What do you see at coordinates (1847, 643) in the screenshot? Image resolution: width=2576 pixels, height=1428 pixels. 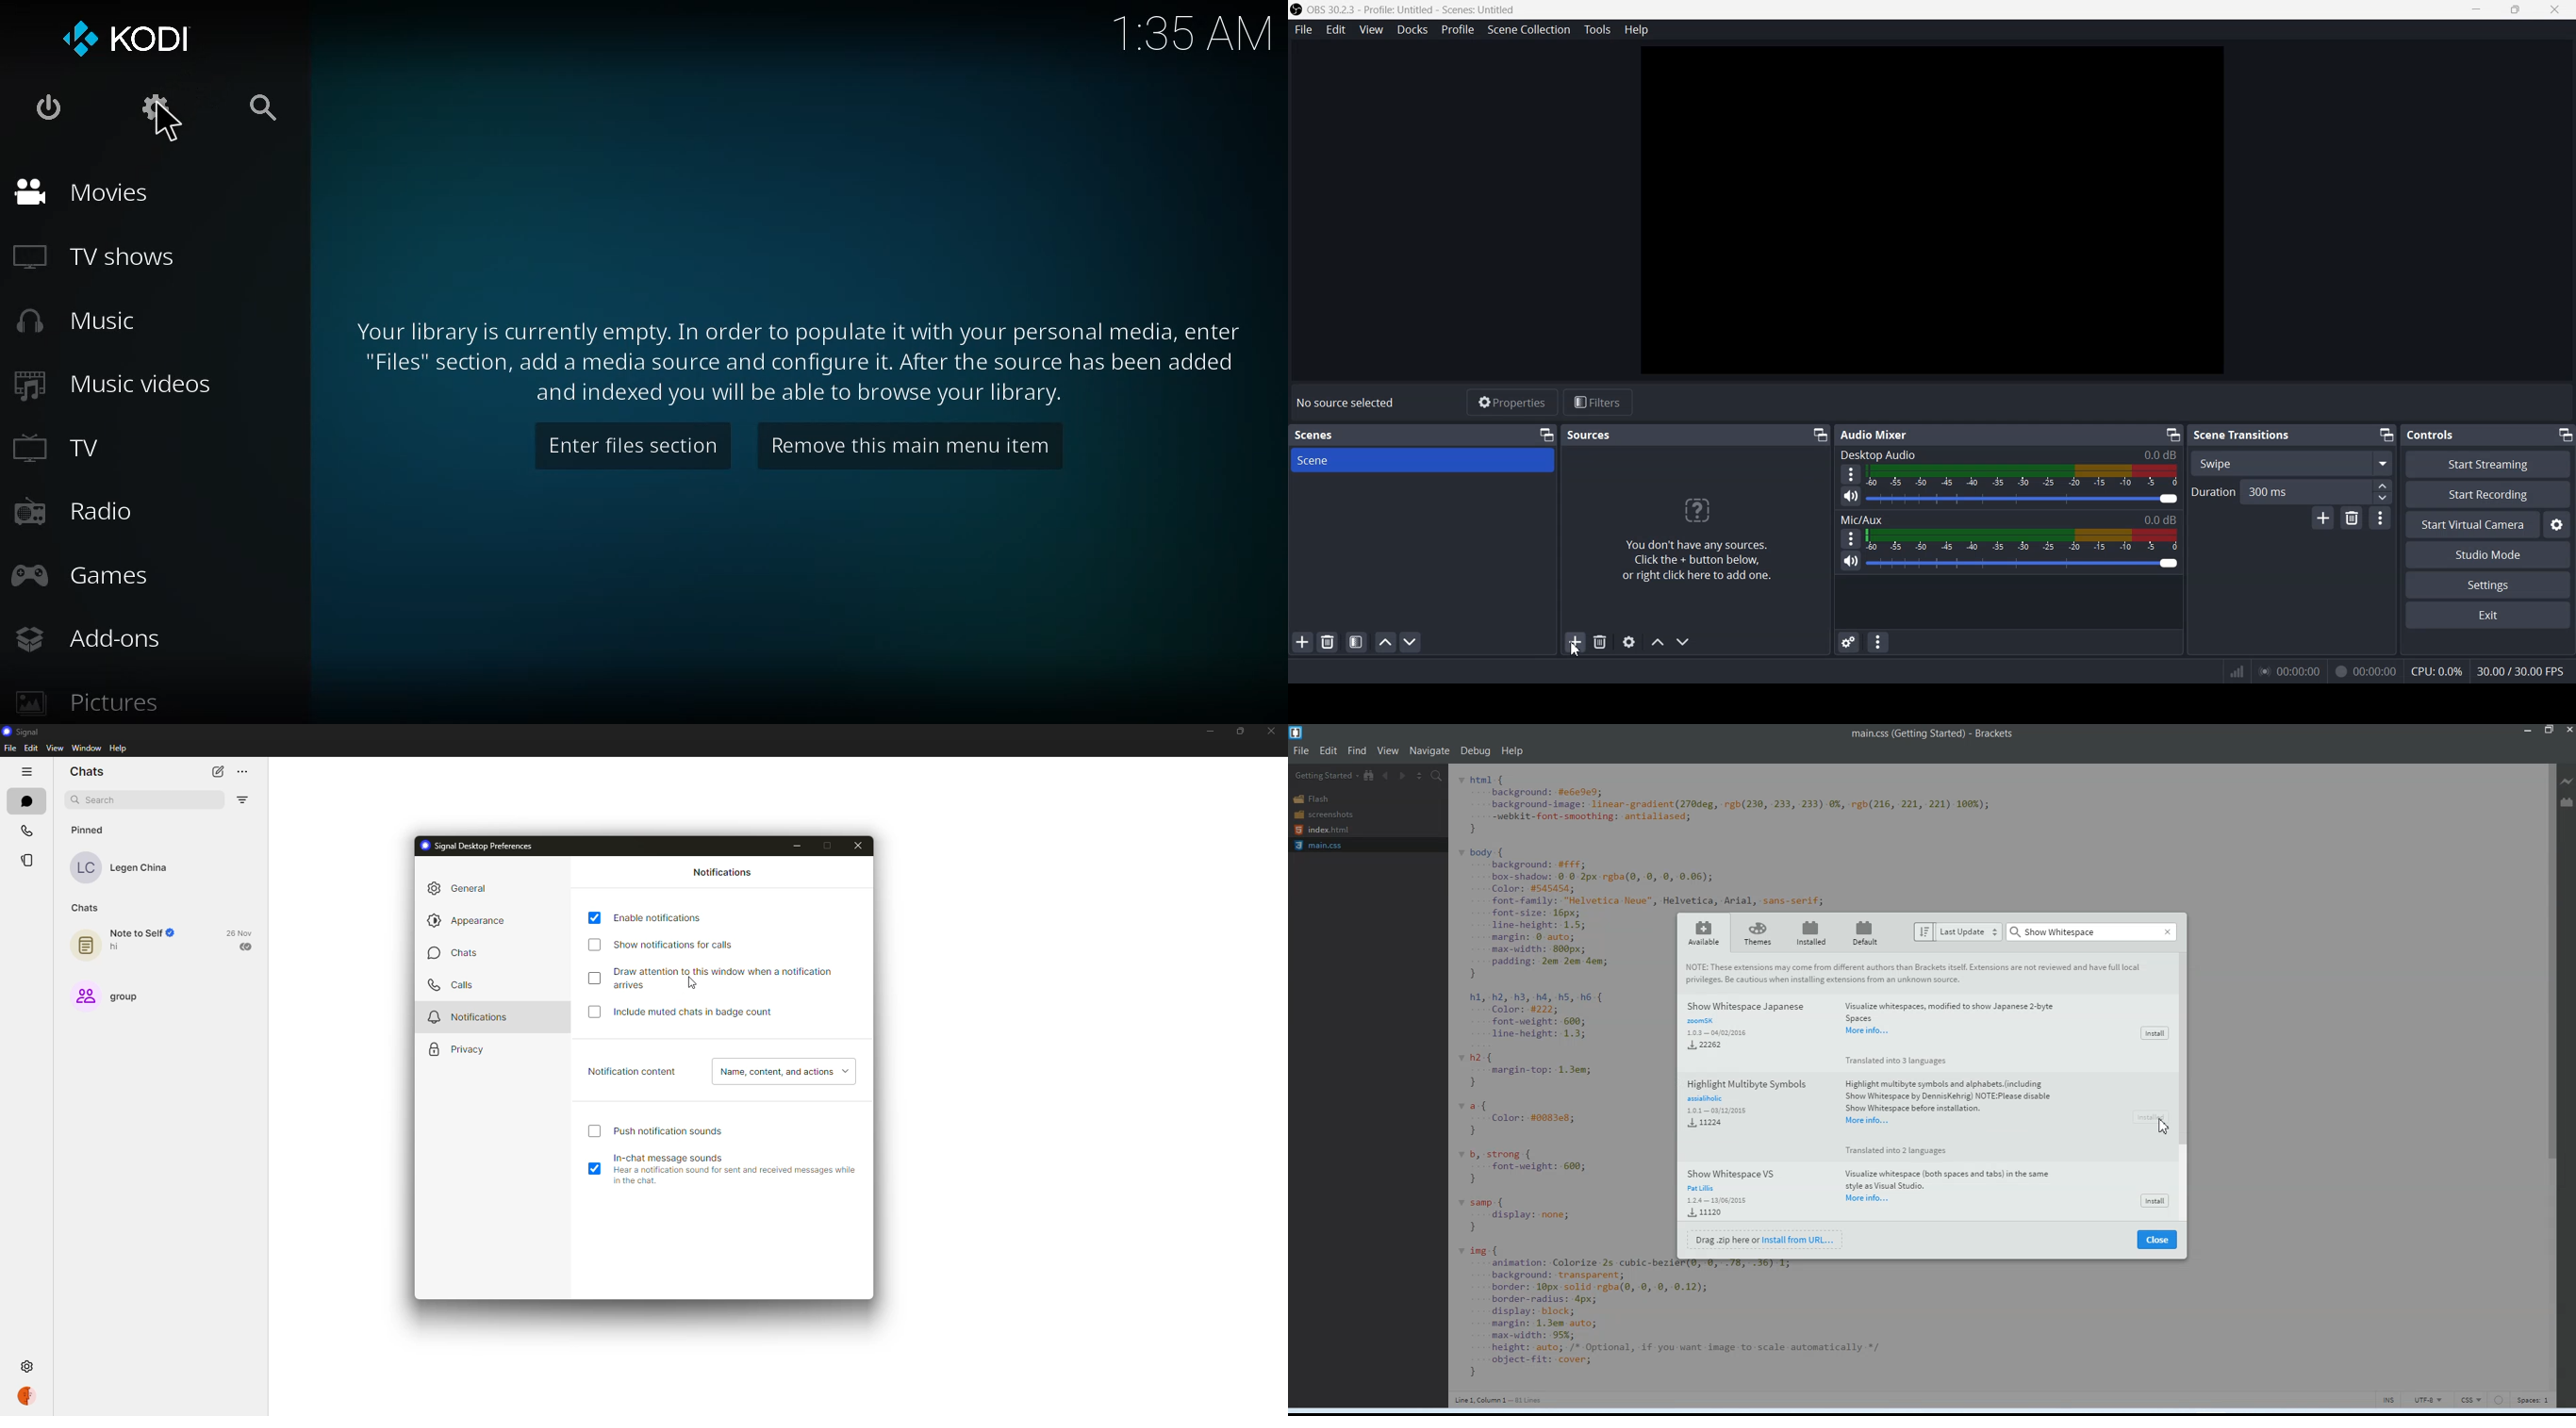 I see `Advanced Audio properties` at bounding box center [1847, 643].